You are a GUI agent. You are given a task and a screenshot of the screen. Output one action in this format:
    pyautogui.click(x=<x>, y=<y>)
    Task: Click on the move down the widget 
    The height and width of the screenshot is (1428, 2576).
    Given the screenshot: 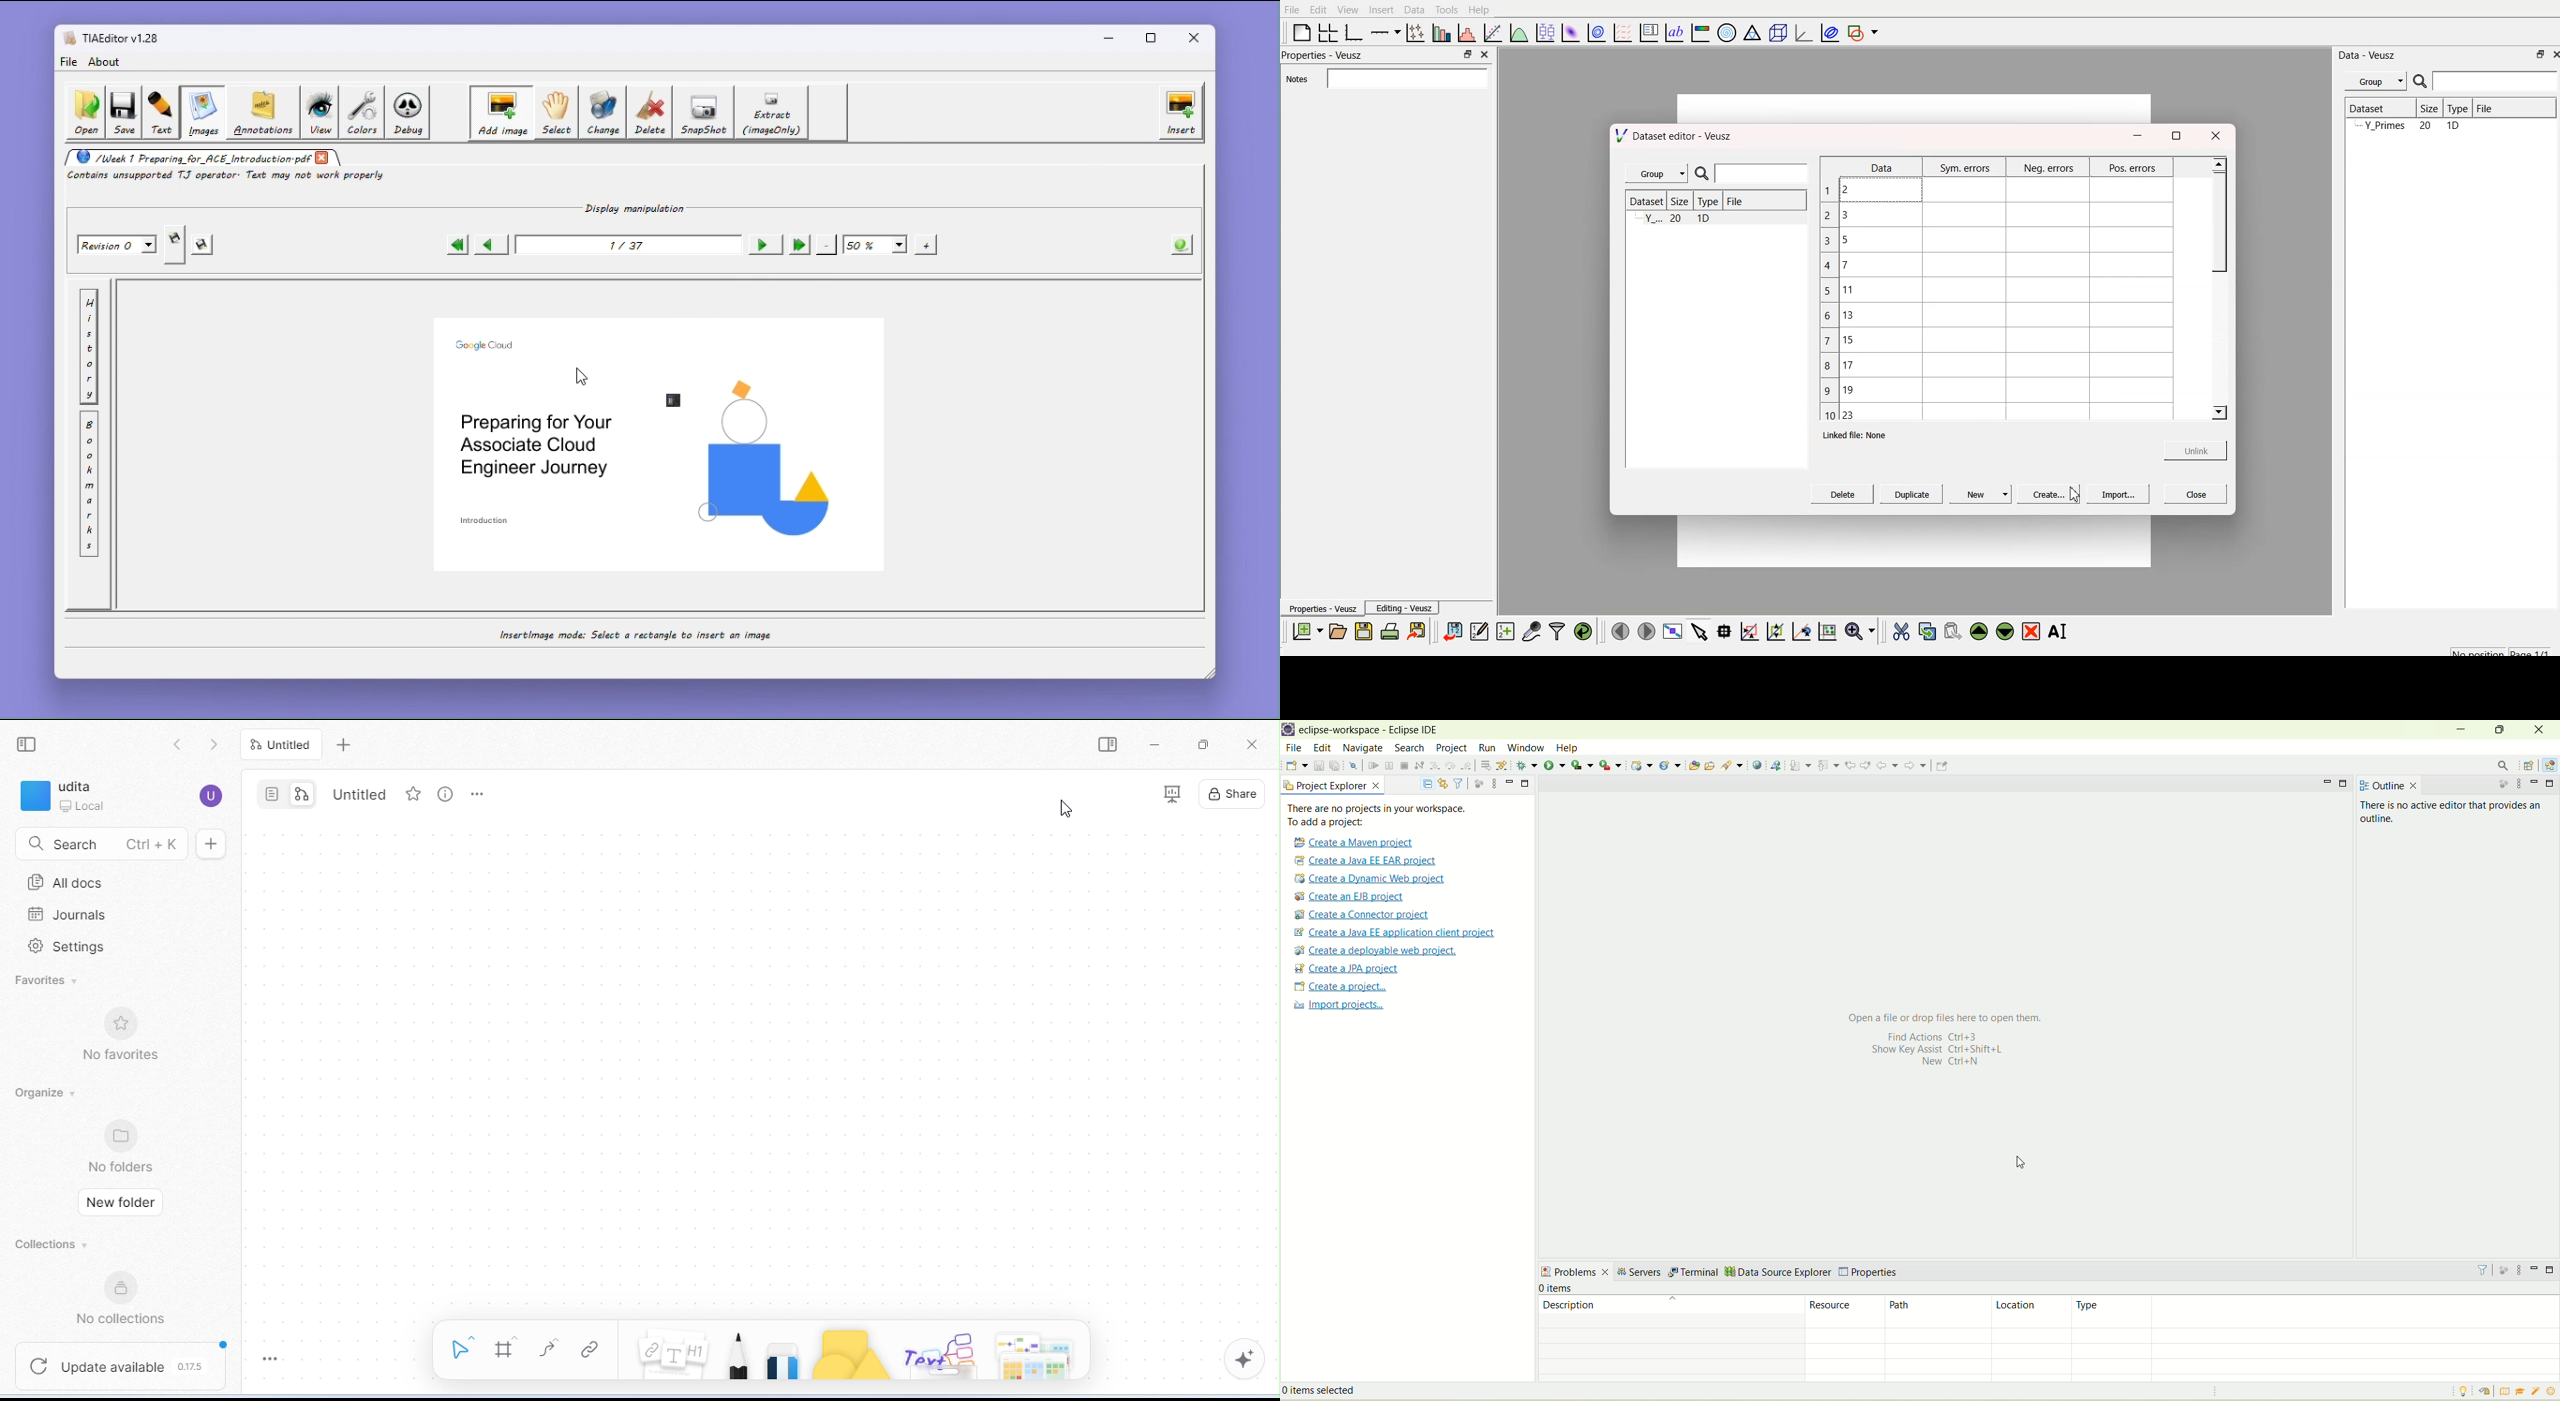 What is the action you would take?
    pyautogui.click(x=2004, y=632)
    